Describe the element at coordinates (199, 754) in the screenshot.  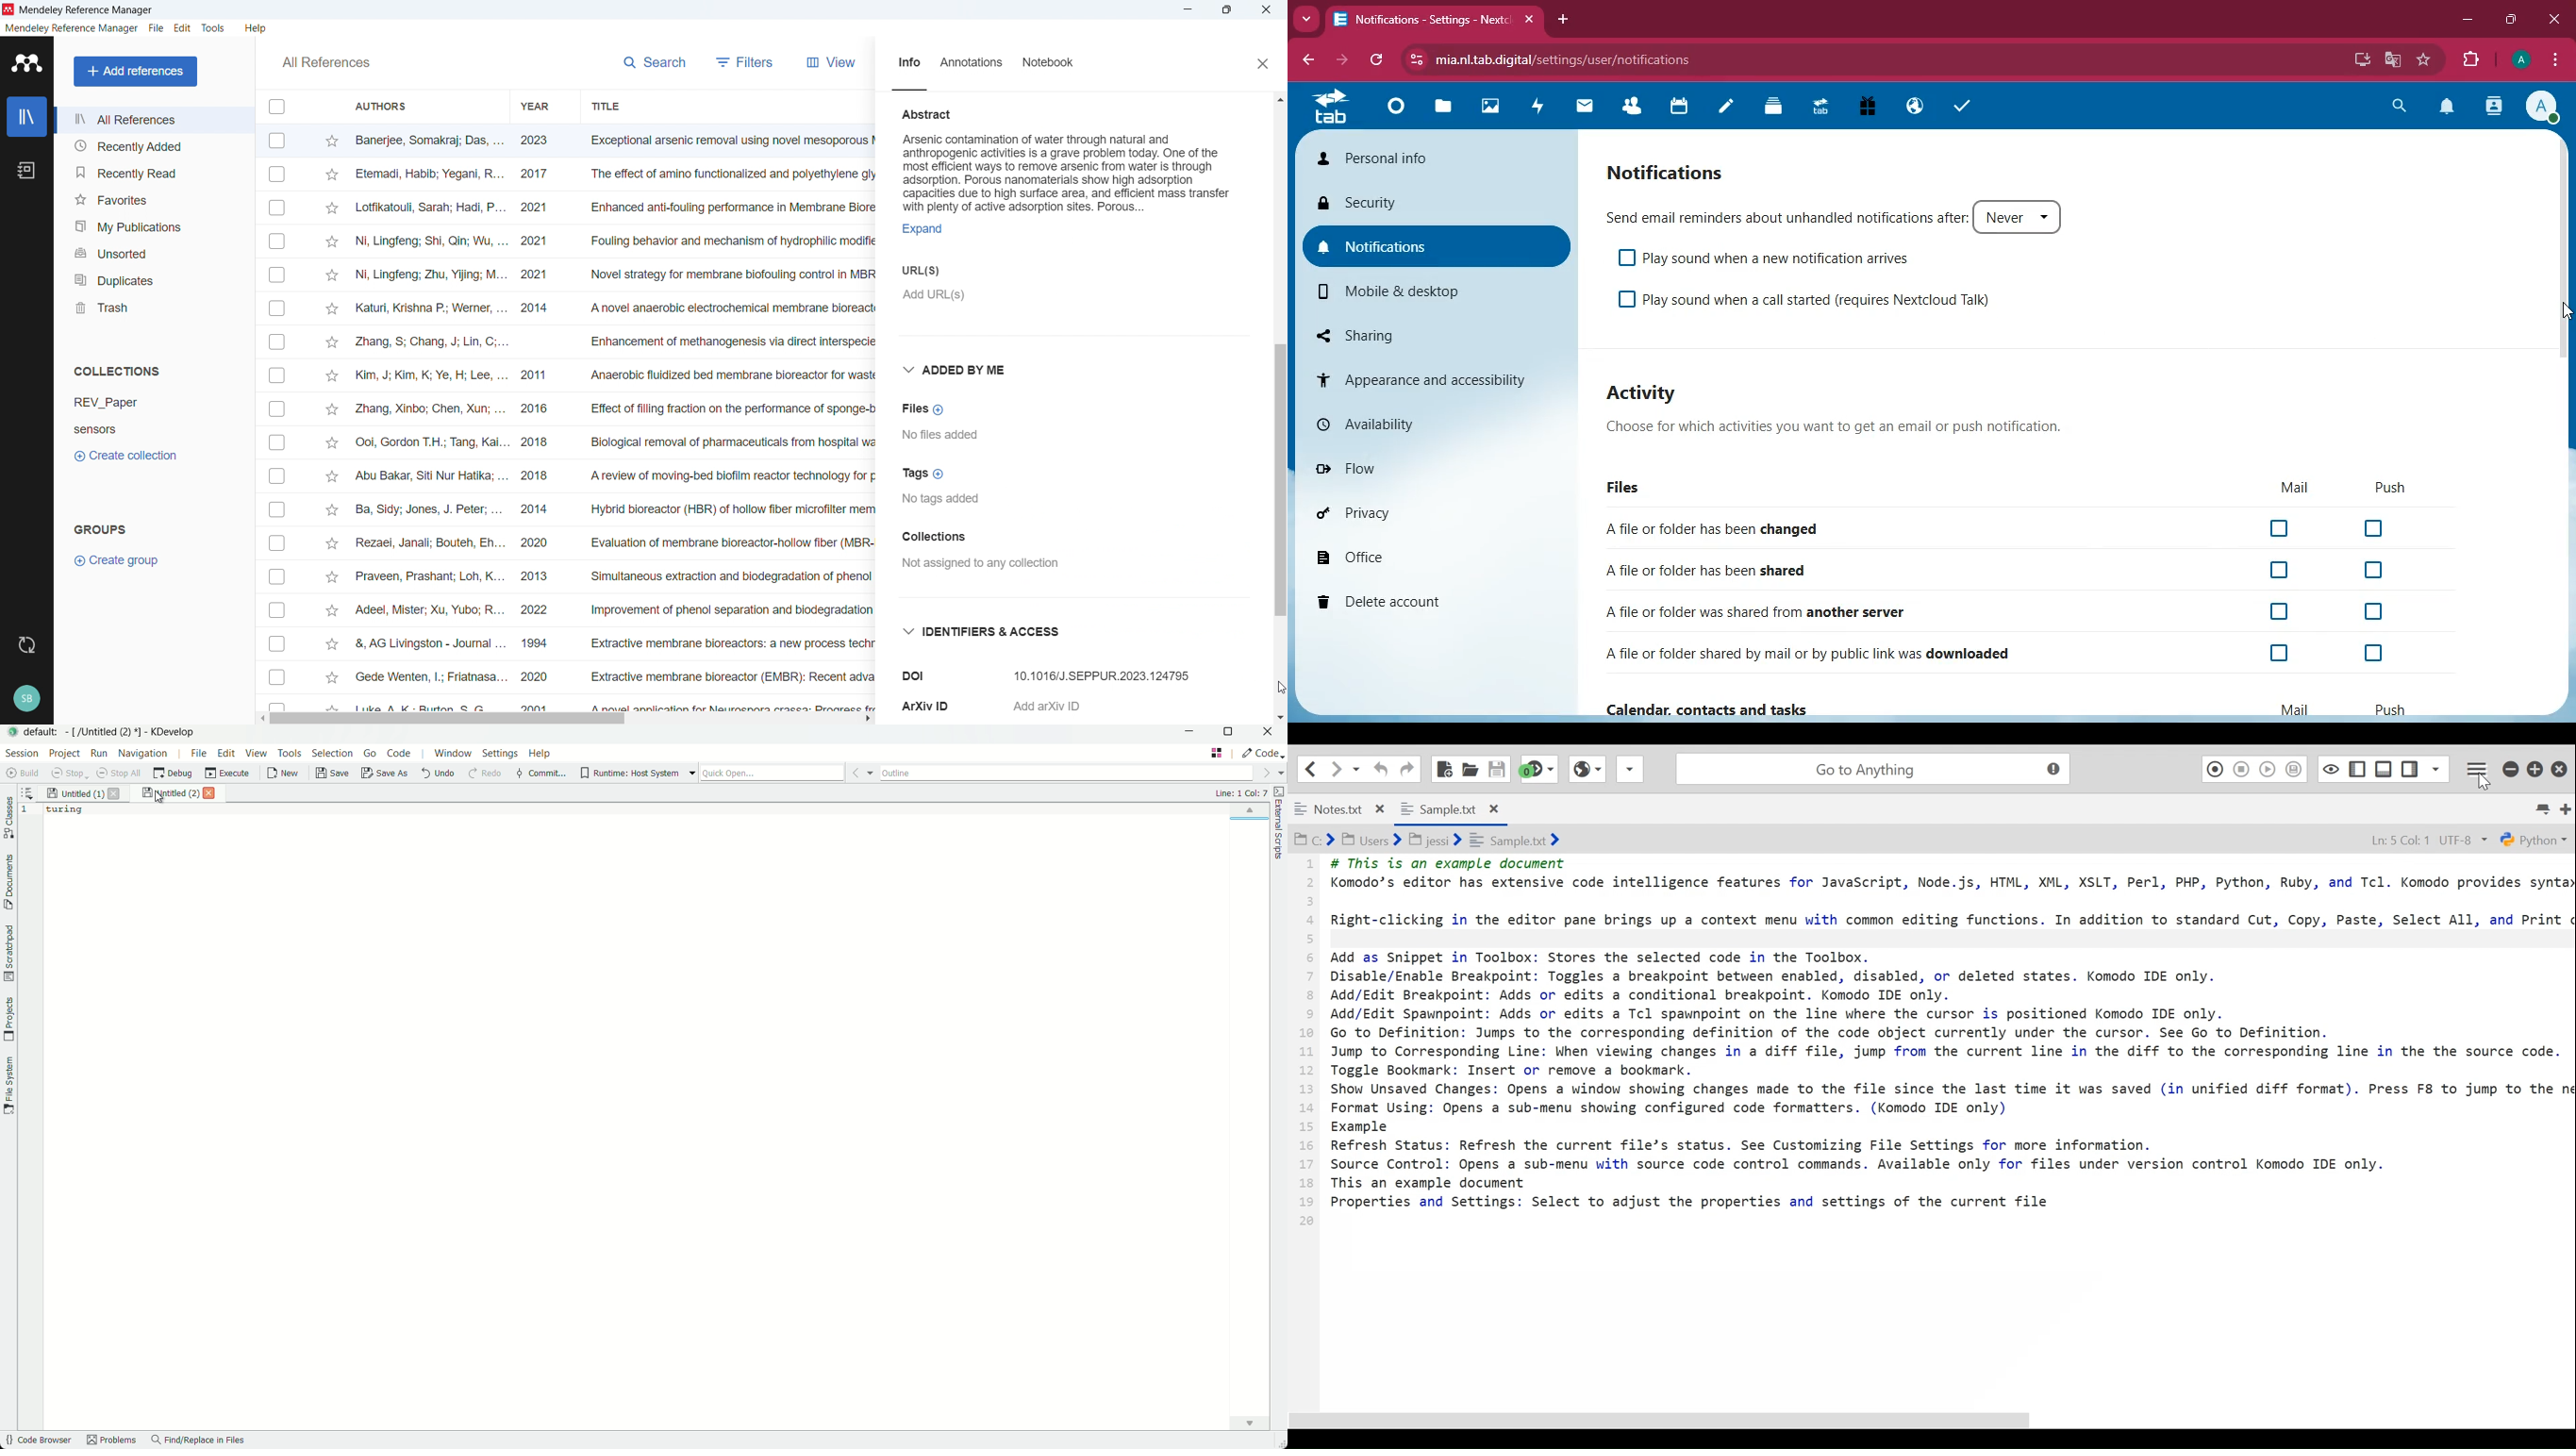
I see `file menu` at that location.